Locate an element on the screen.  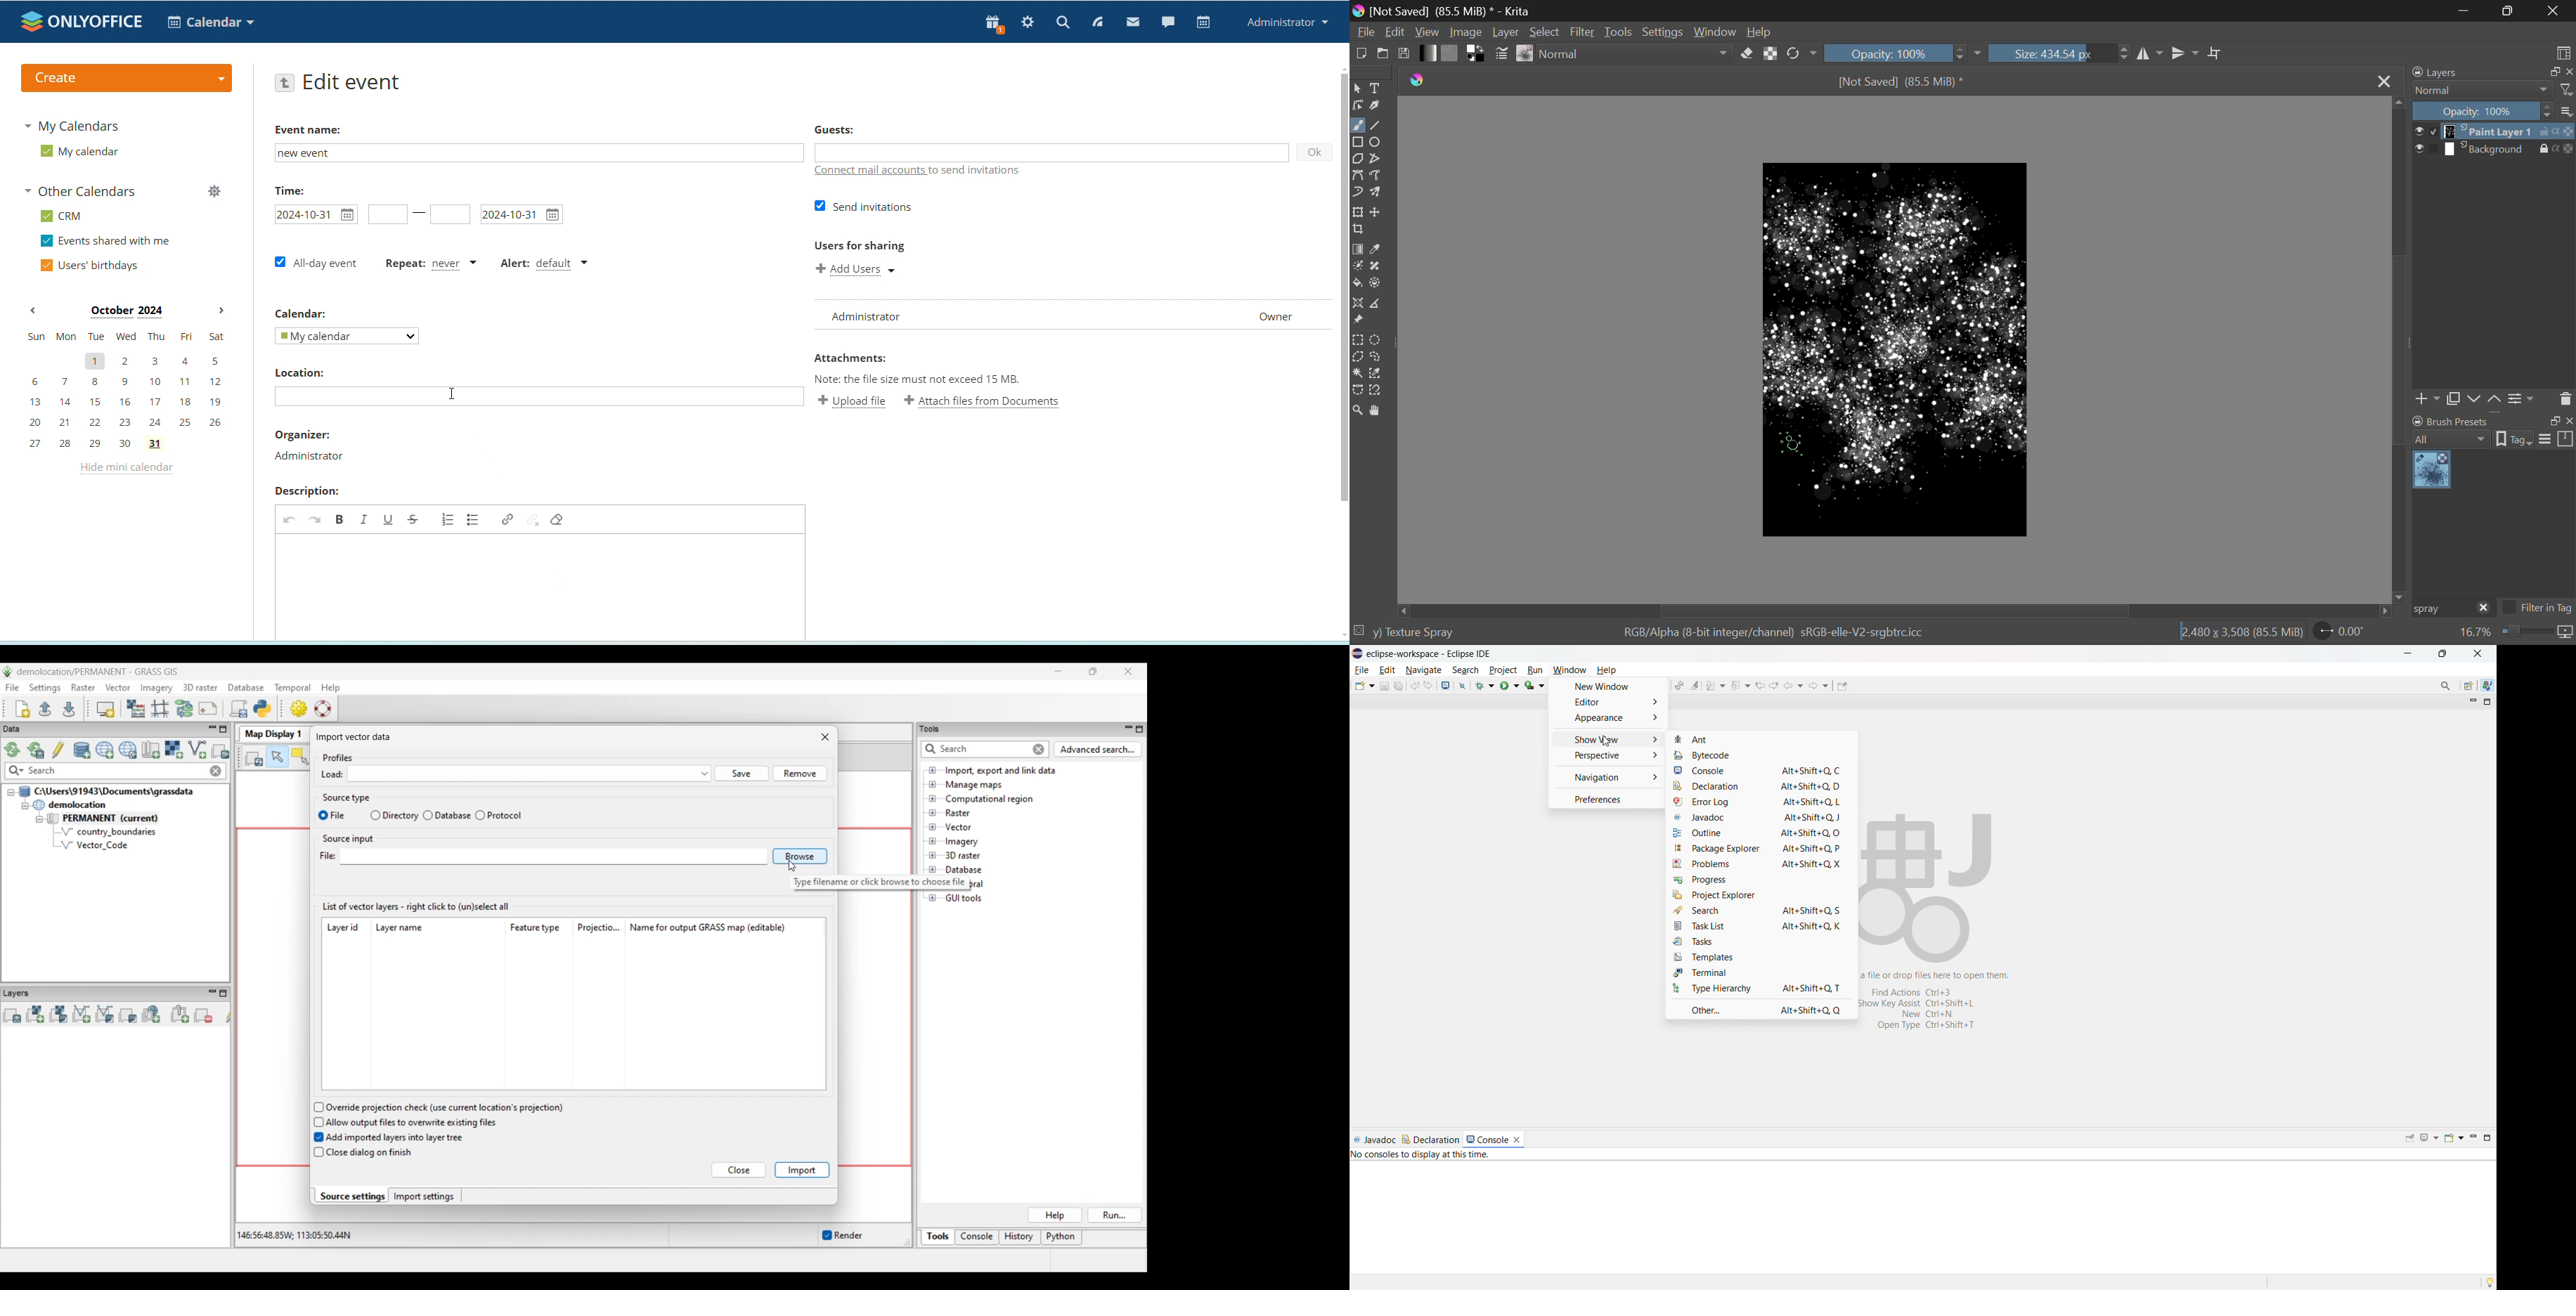
View is located at coordinates (1429, 32).